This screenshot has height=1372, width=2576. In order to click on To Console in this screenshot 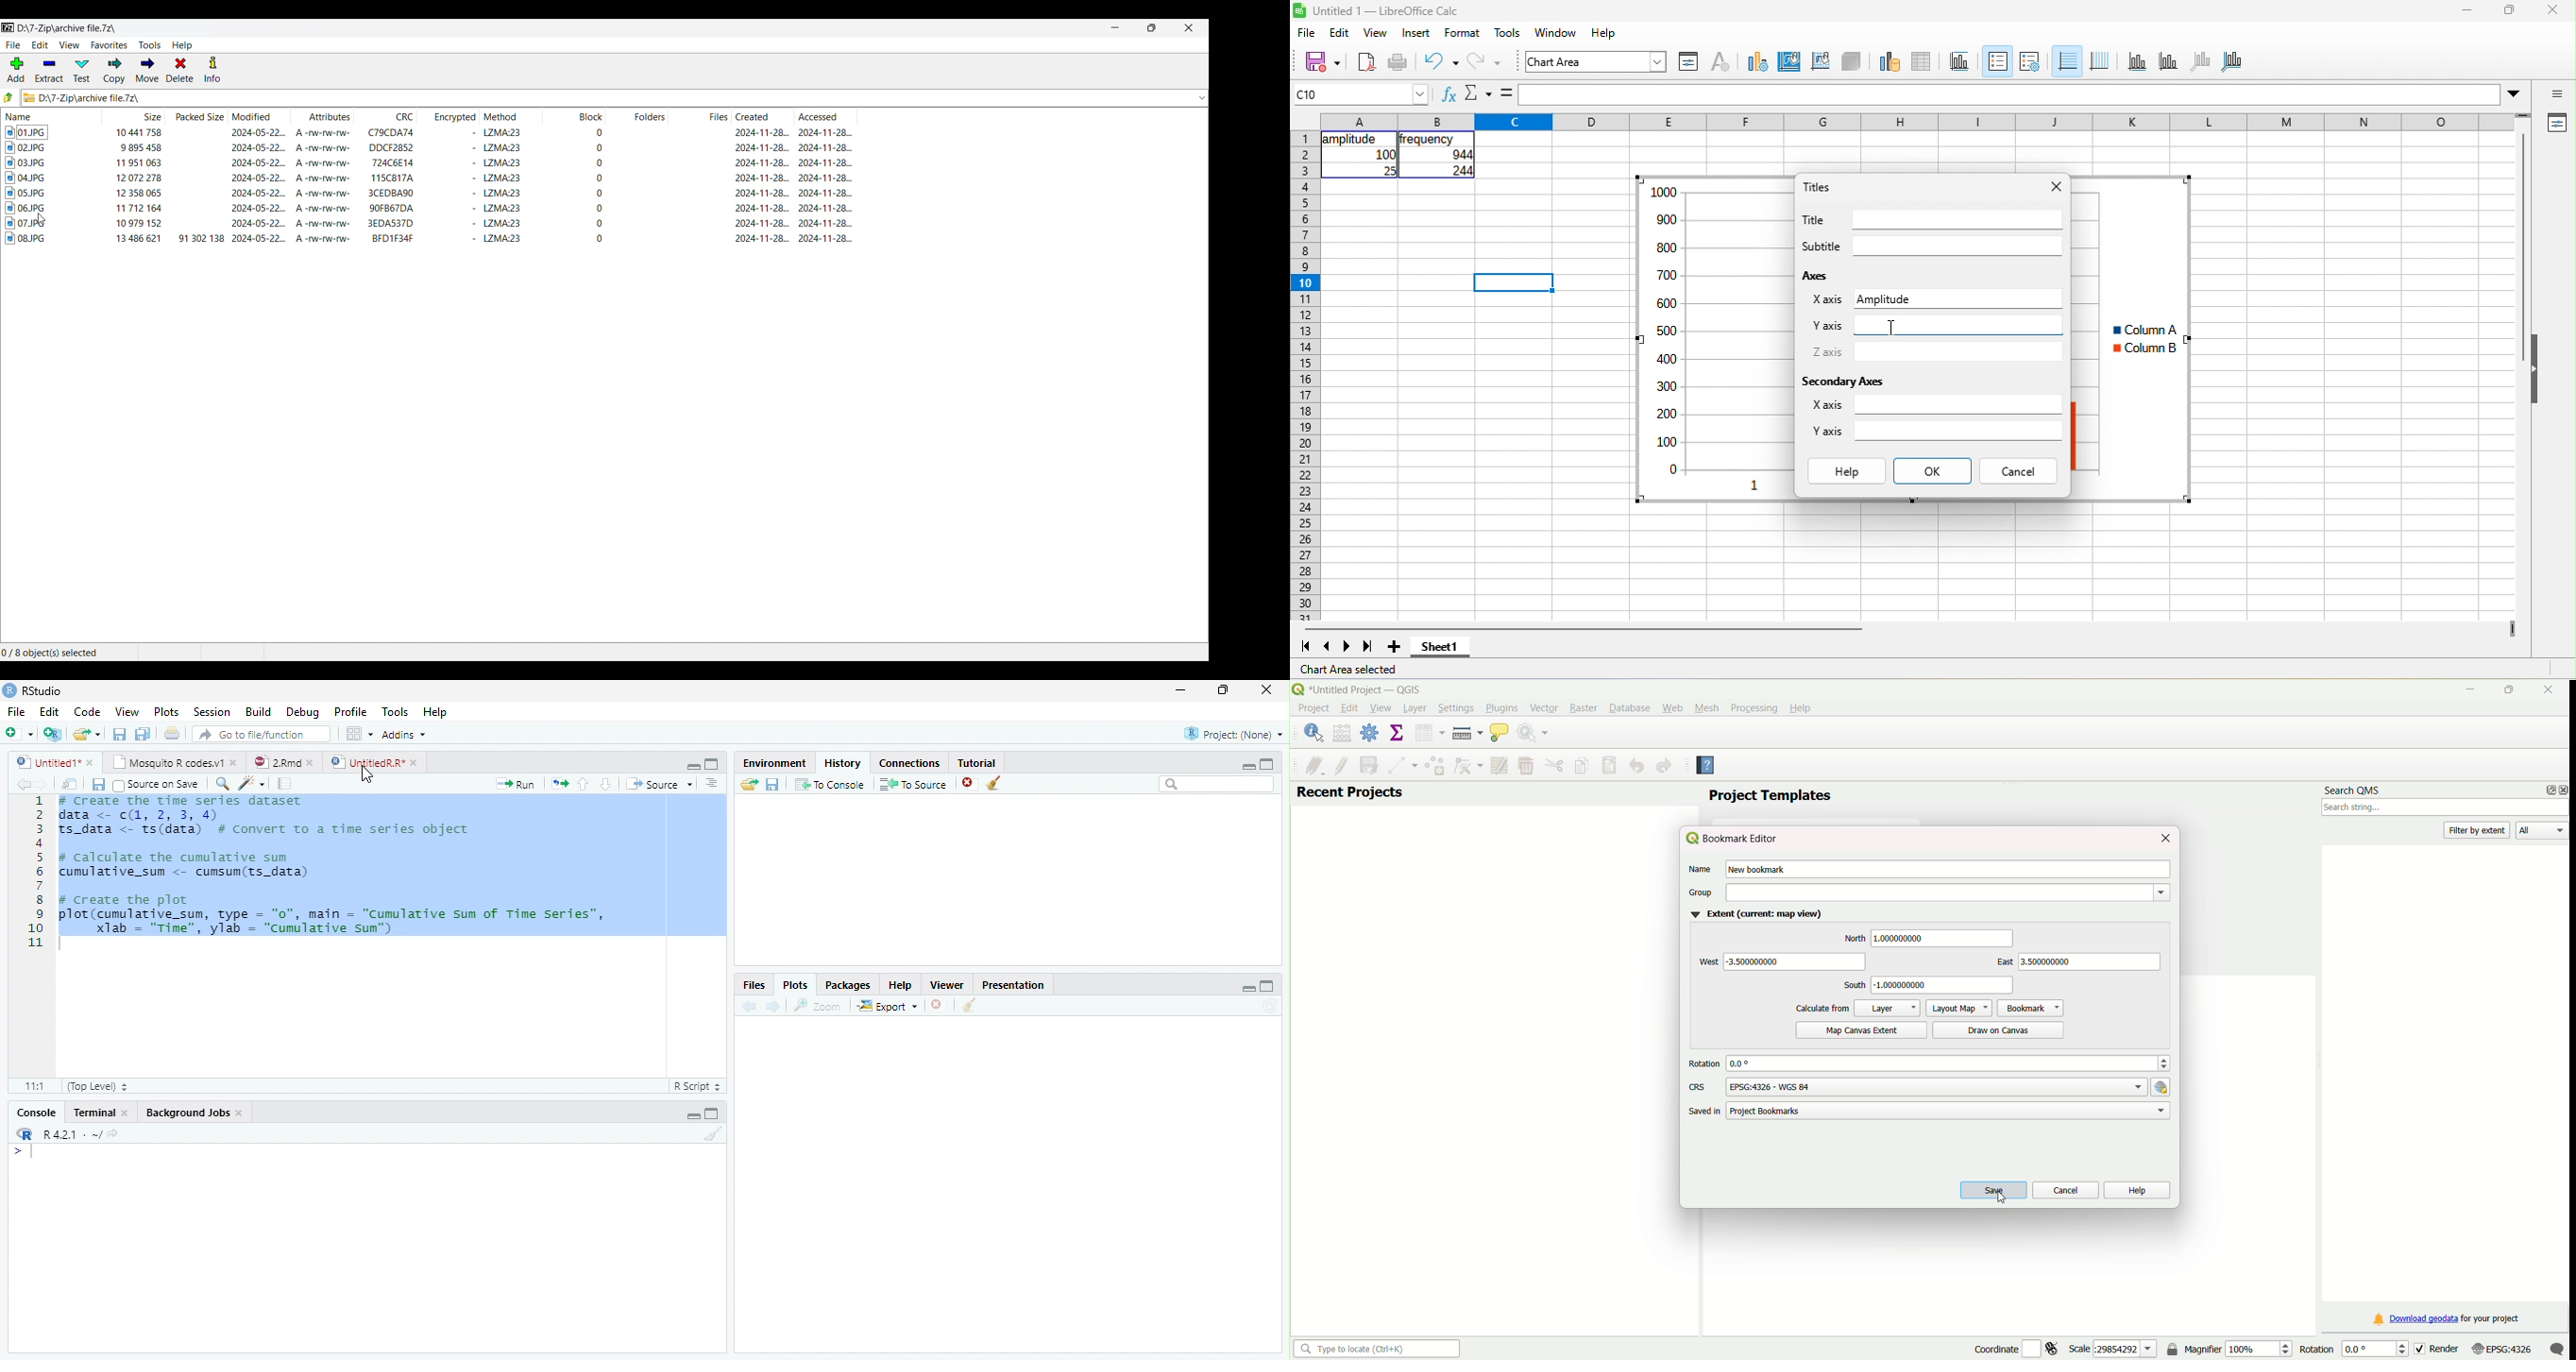, I will do `click(830, 787)`.